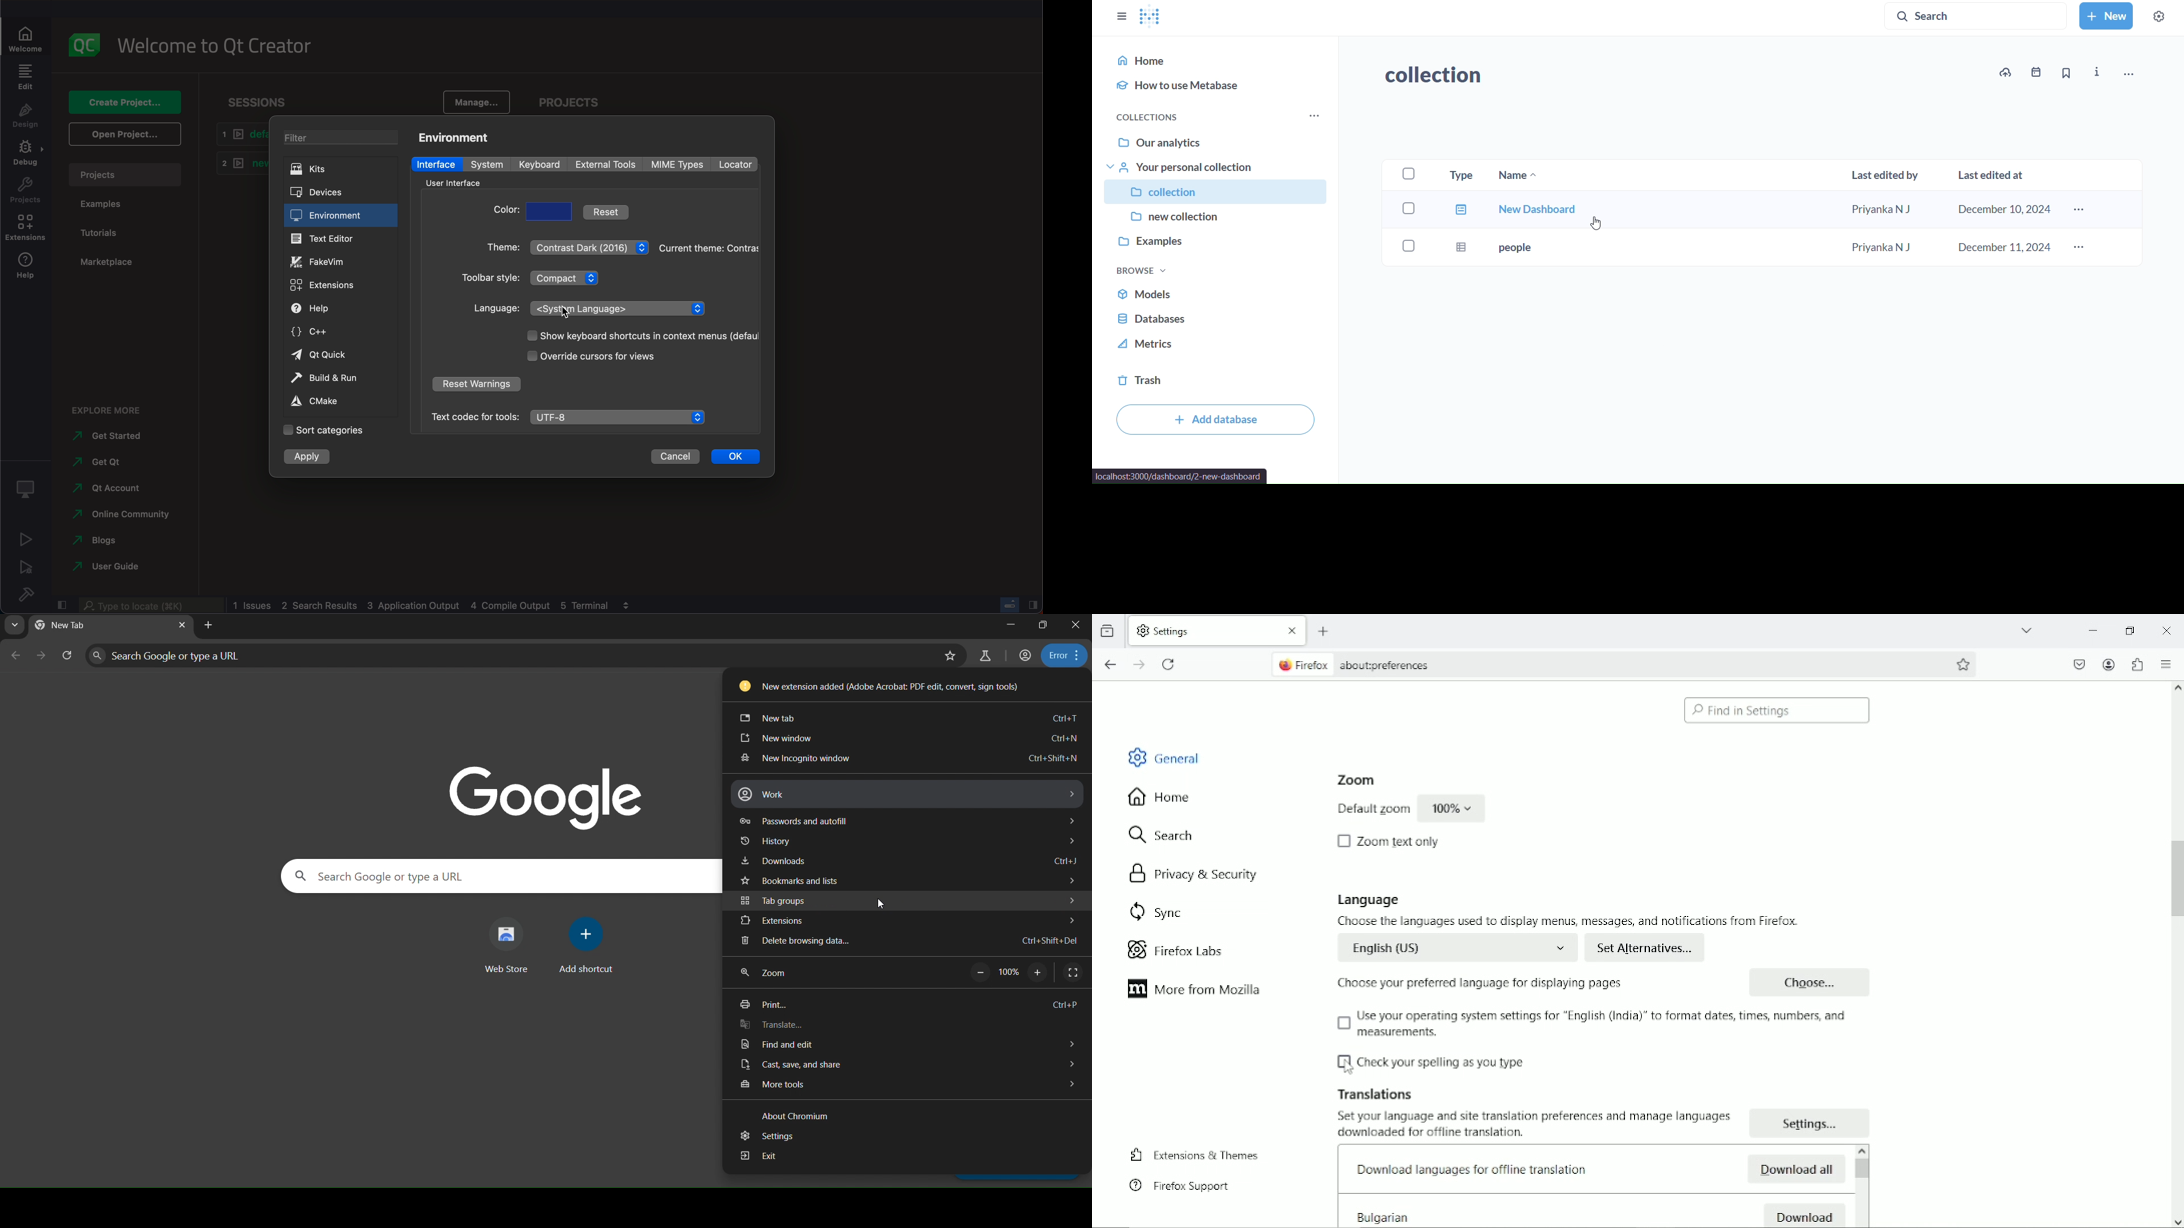  Describe the element at coordinates (1431, 75) in the screenshot. I see `collection` at that location.